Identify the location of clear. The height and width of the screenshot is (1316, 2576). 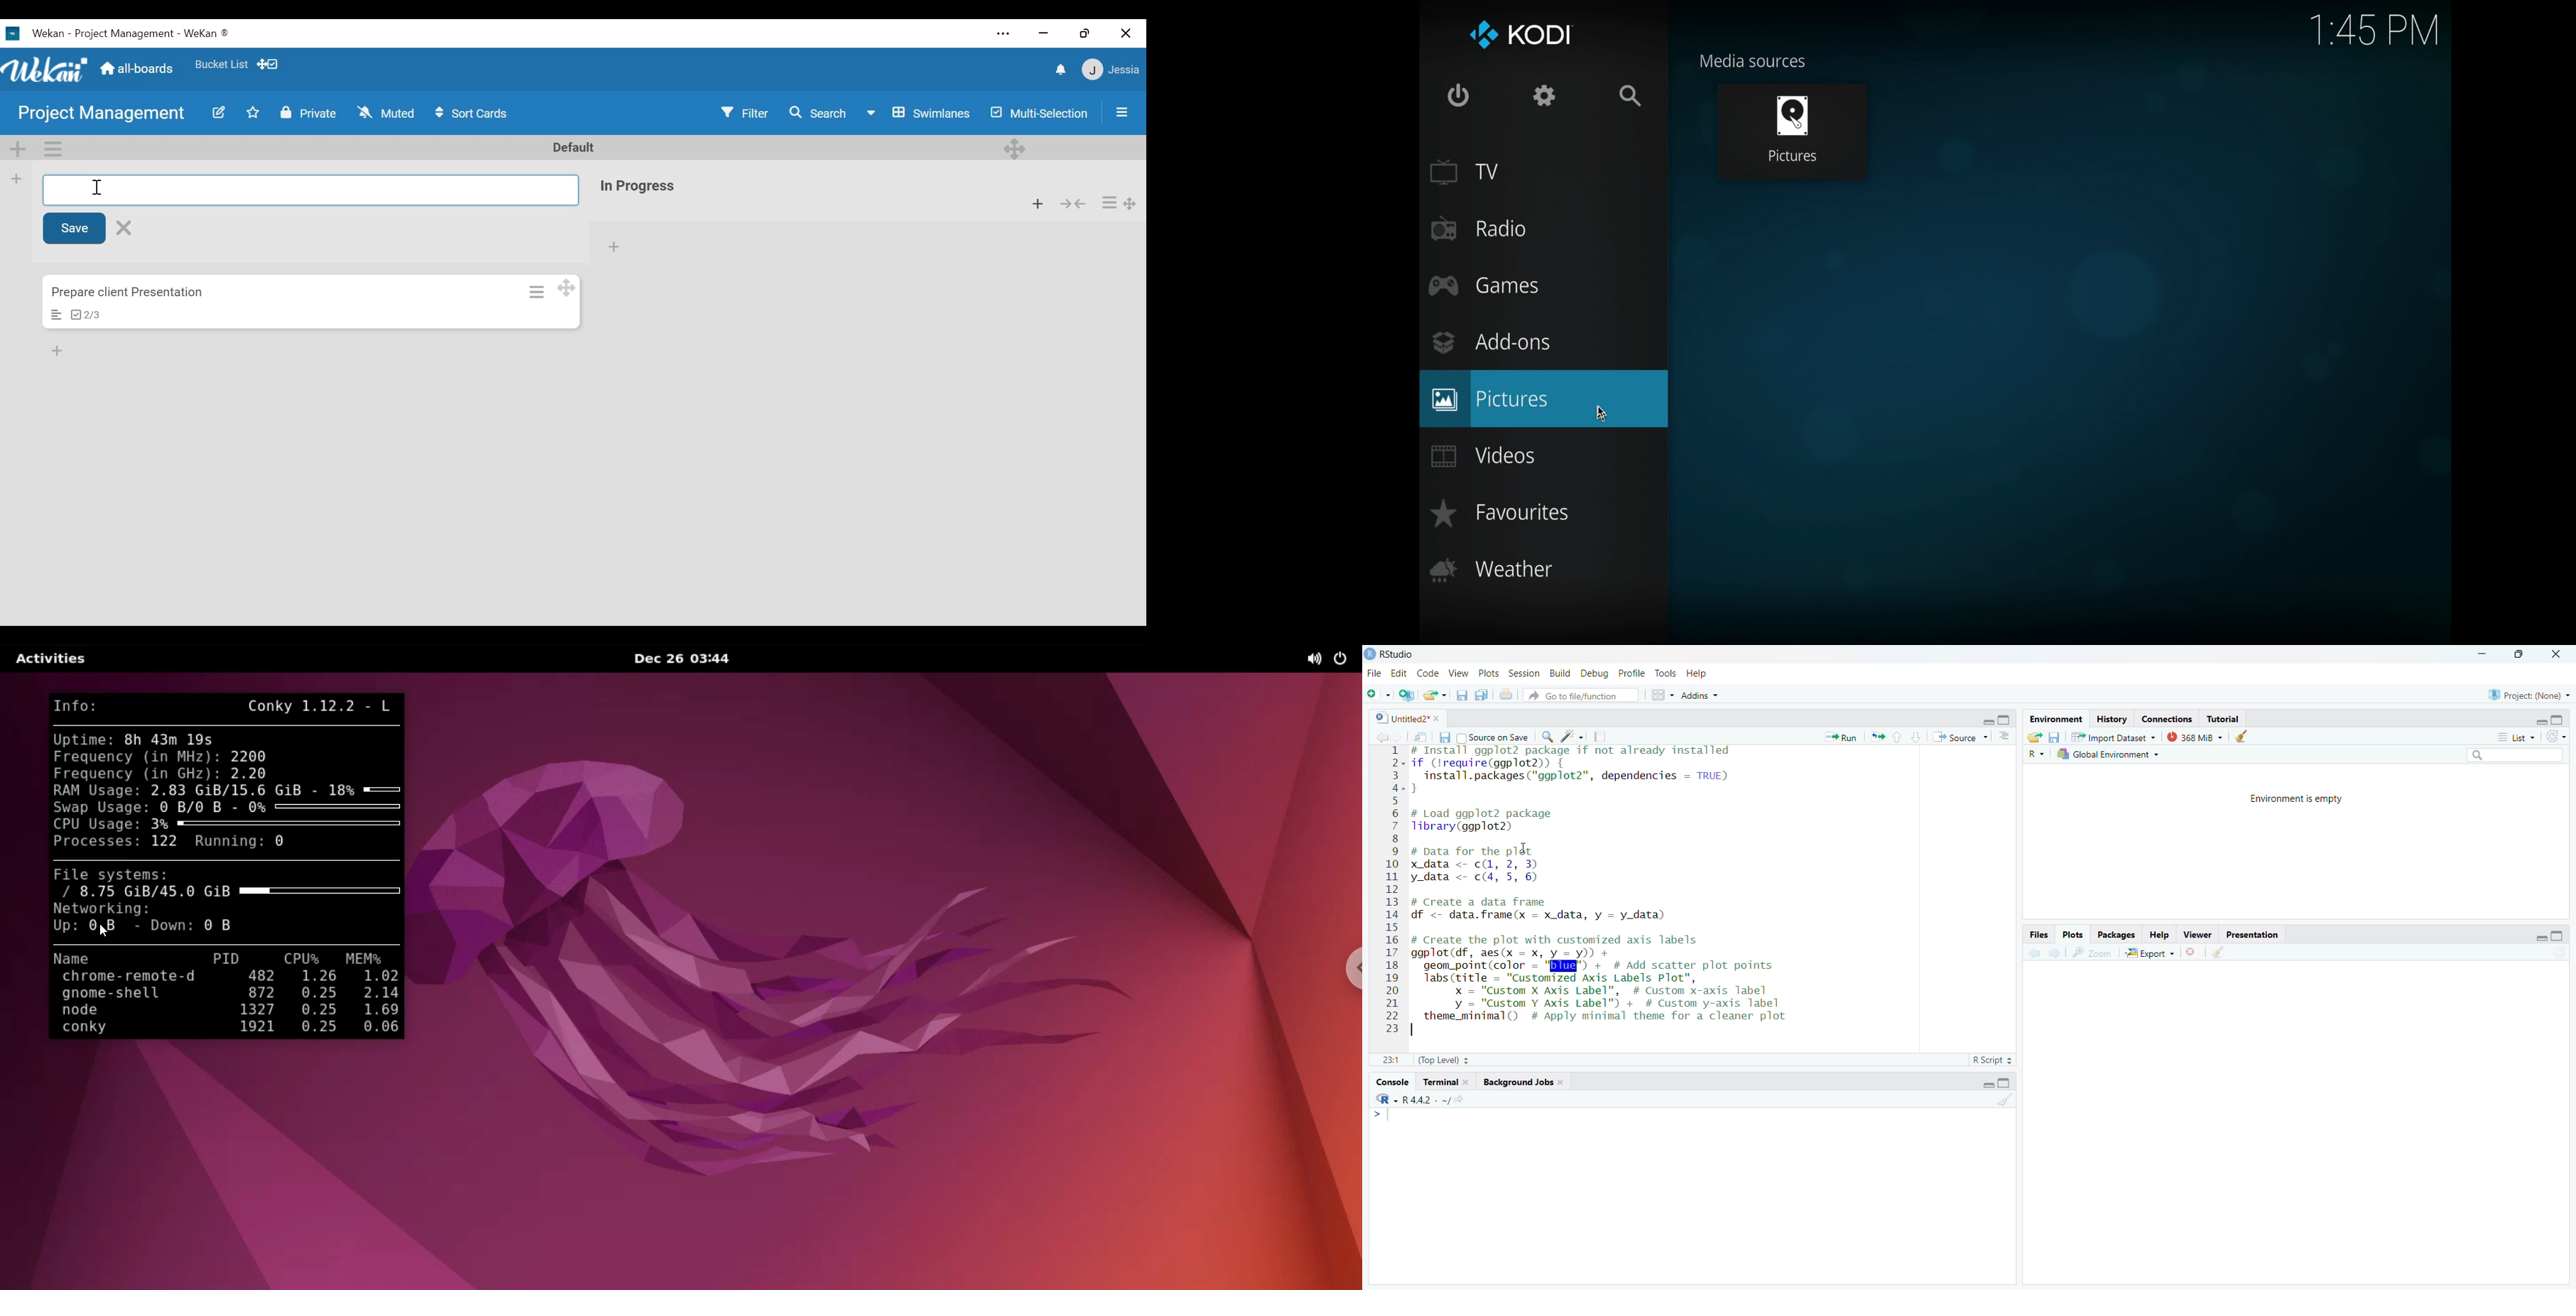
(2005, 1103).